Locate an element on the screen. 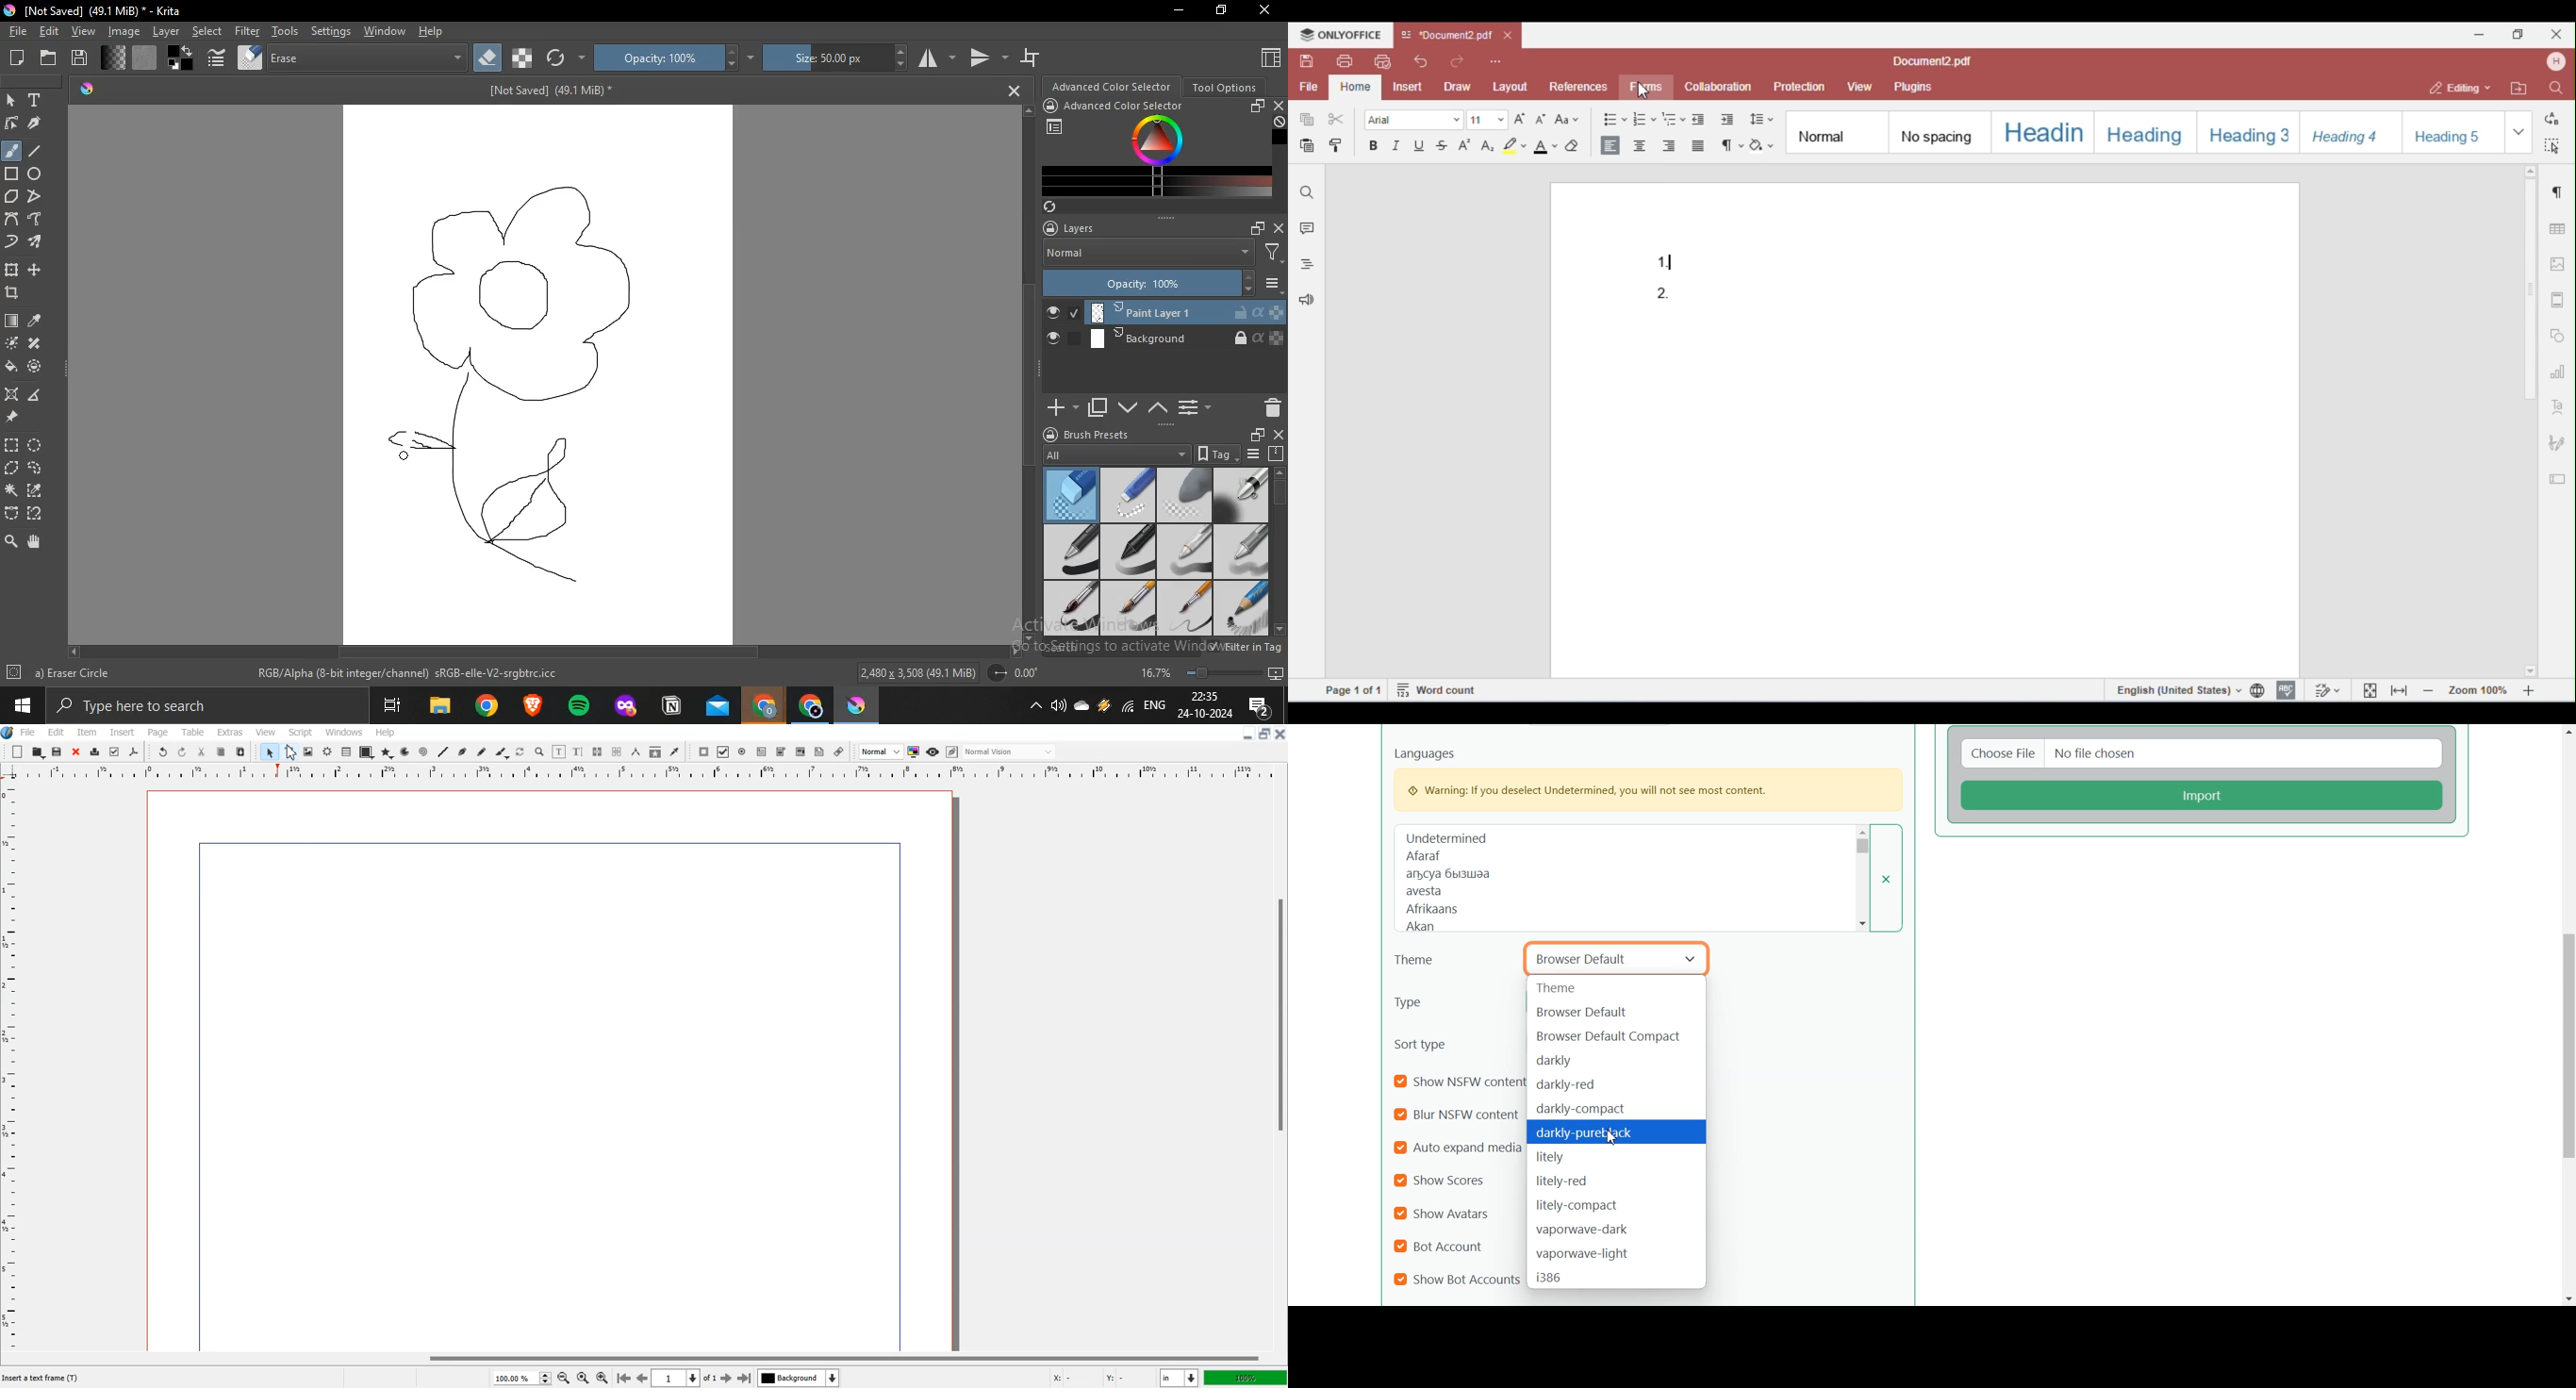  Undo is located at coordinates (162, 752).